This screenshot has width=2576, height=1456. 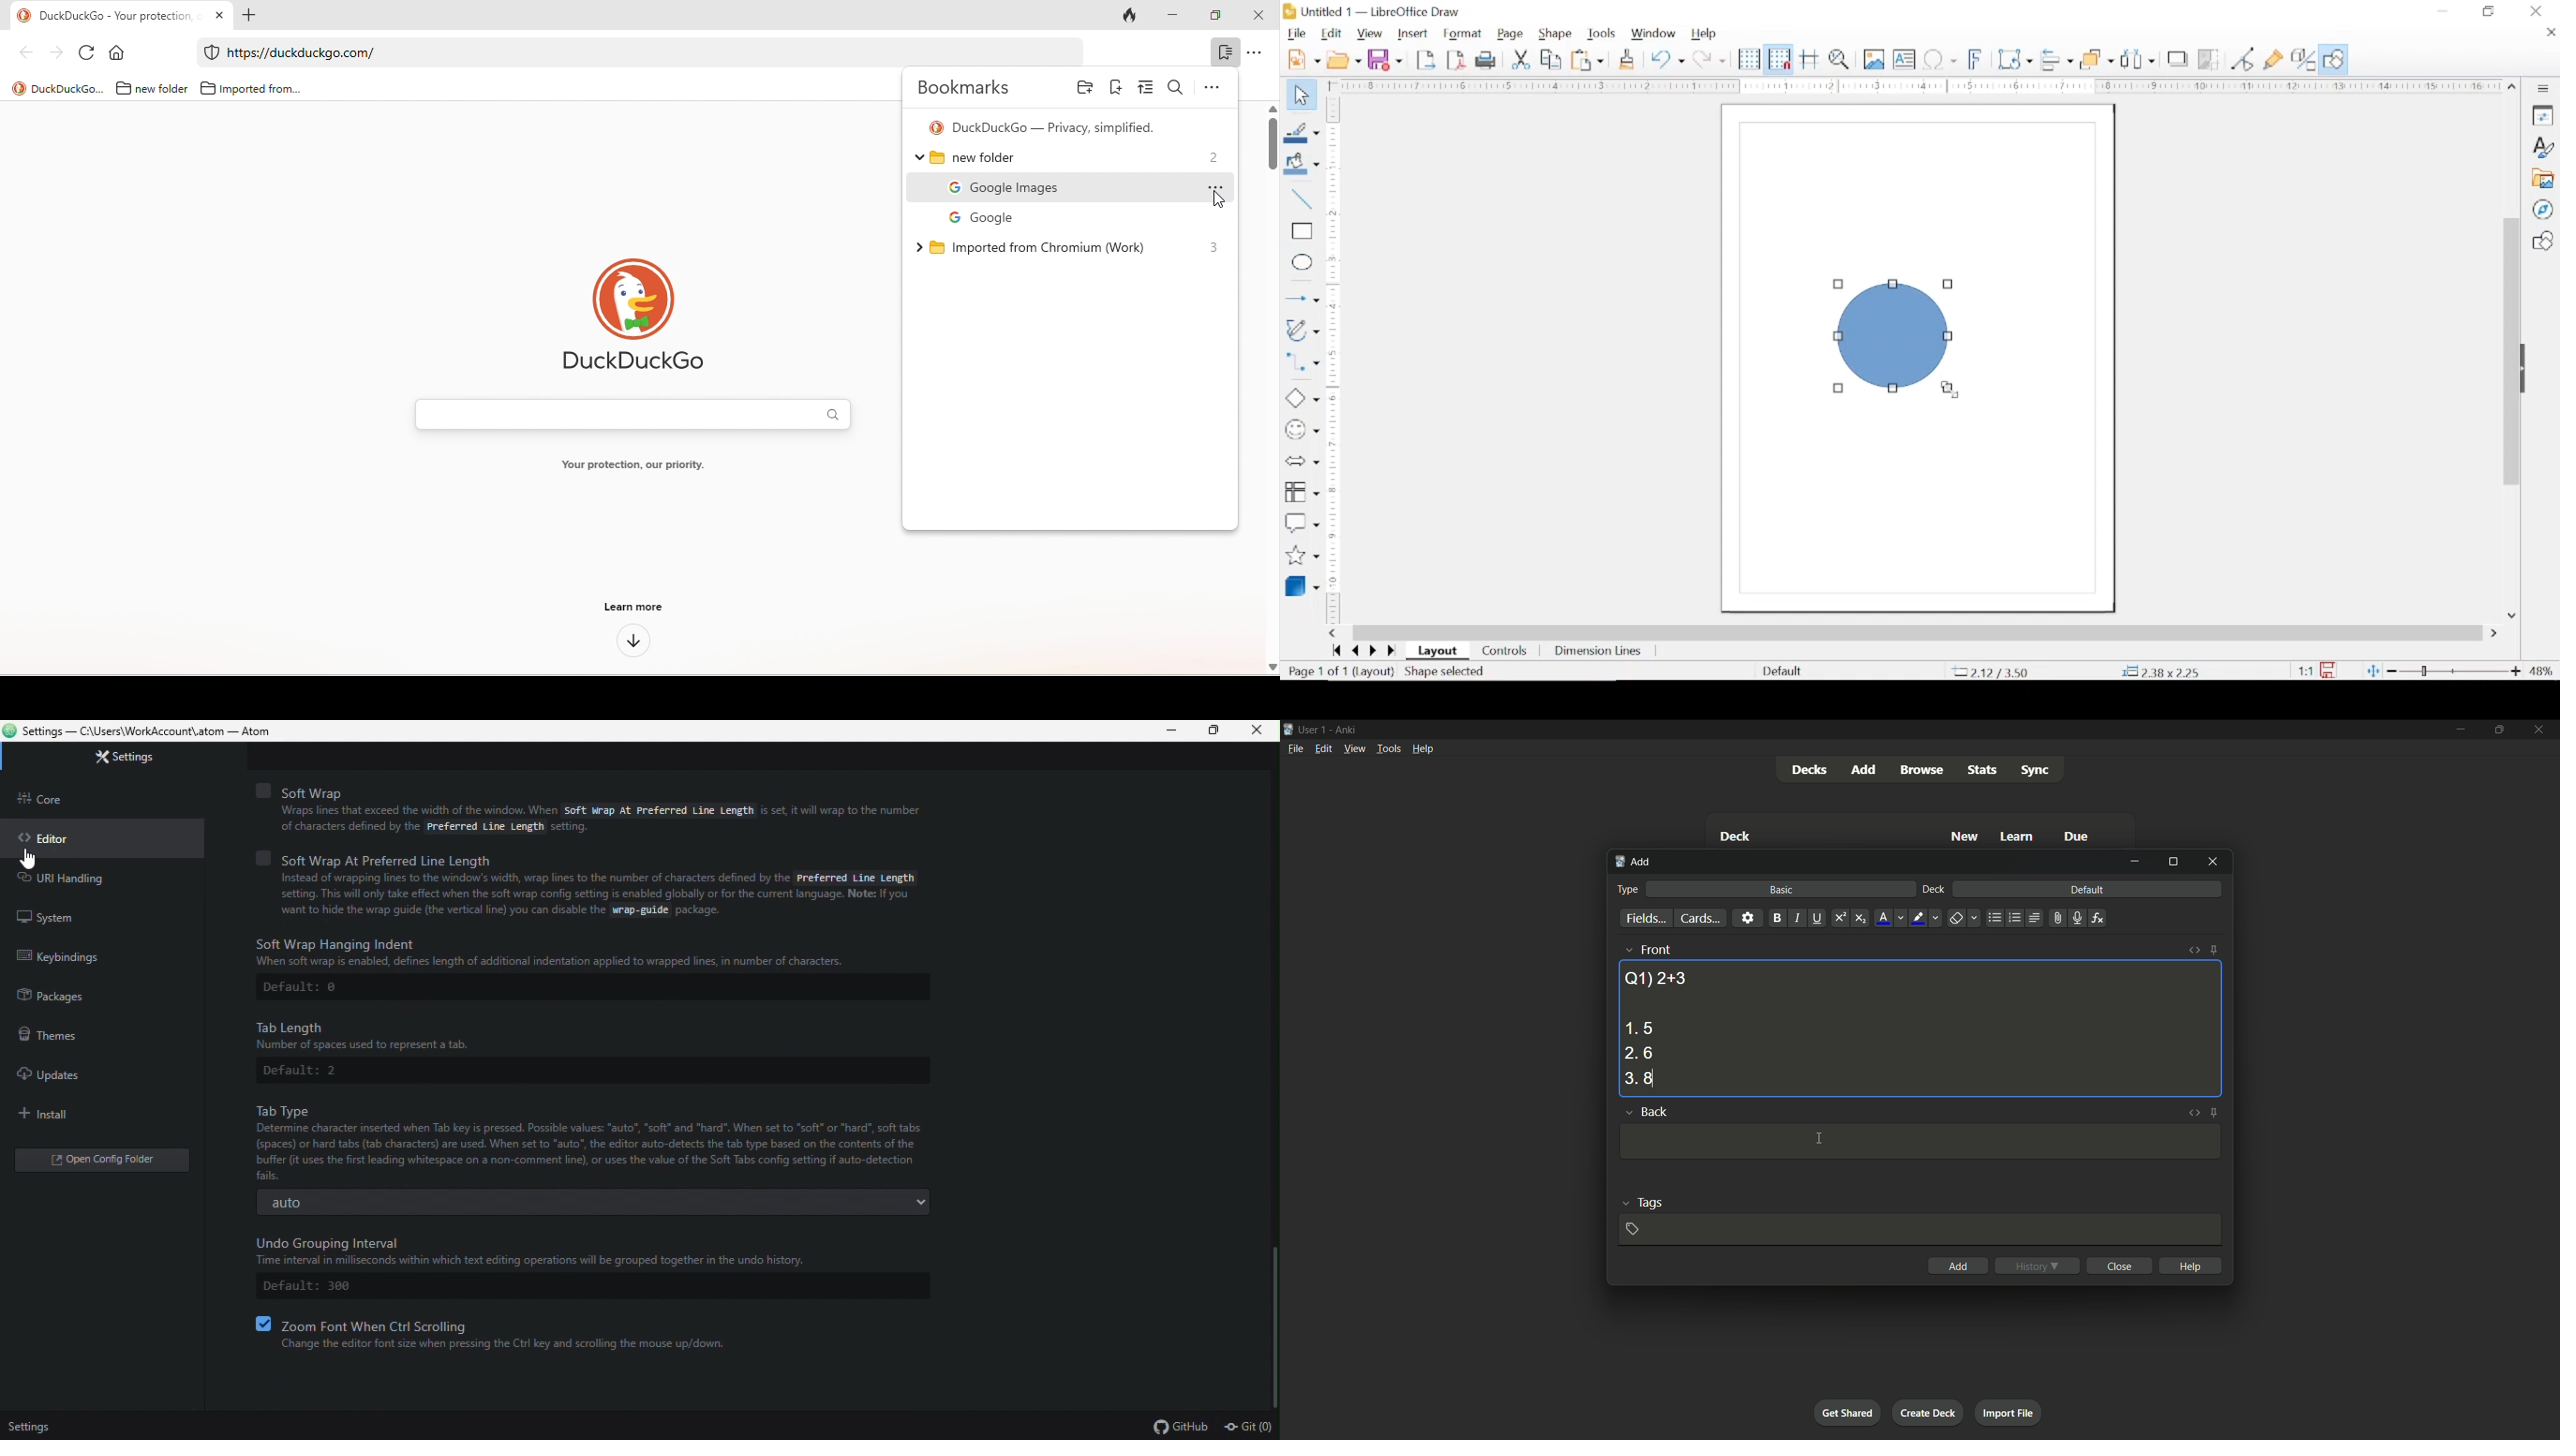 I want to click on shadow, so click(x=2178, y=59).